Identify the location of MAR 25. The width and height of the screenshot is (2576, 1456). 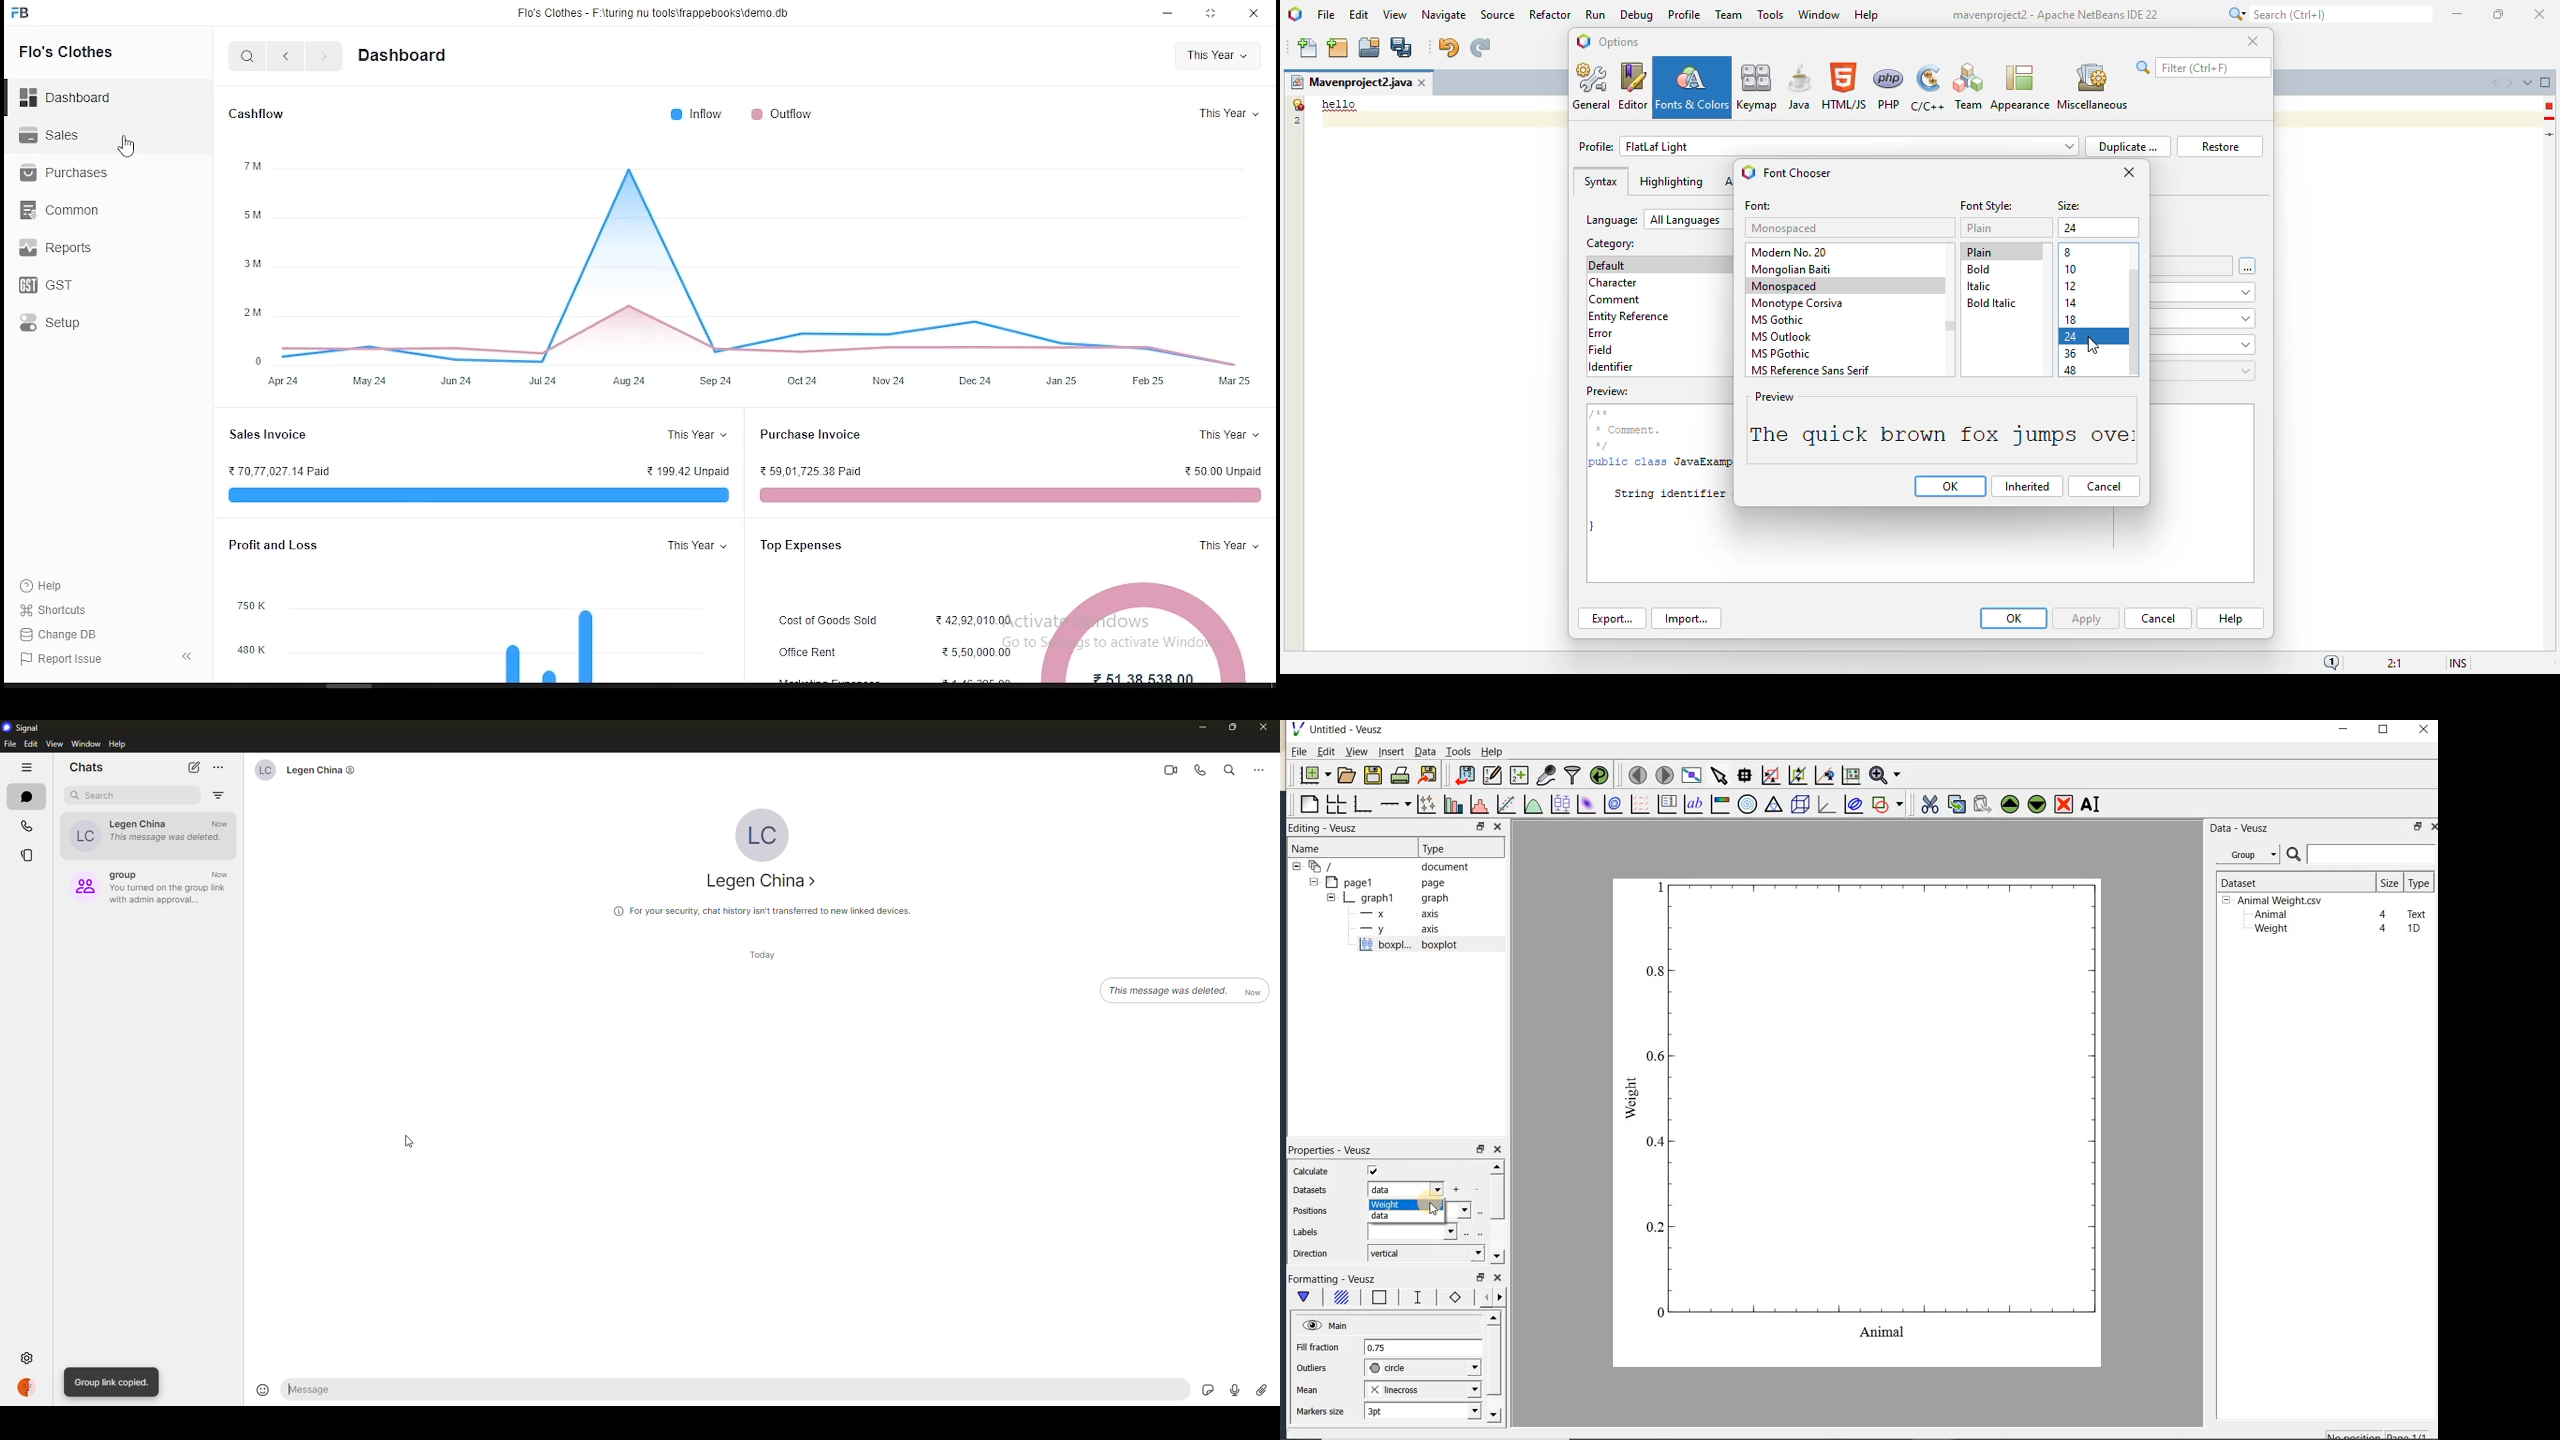
(1233, 382).